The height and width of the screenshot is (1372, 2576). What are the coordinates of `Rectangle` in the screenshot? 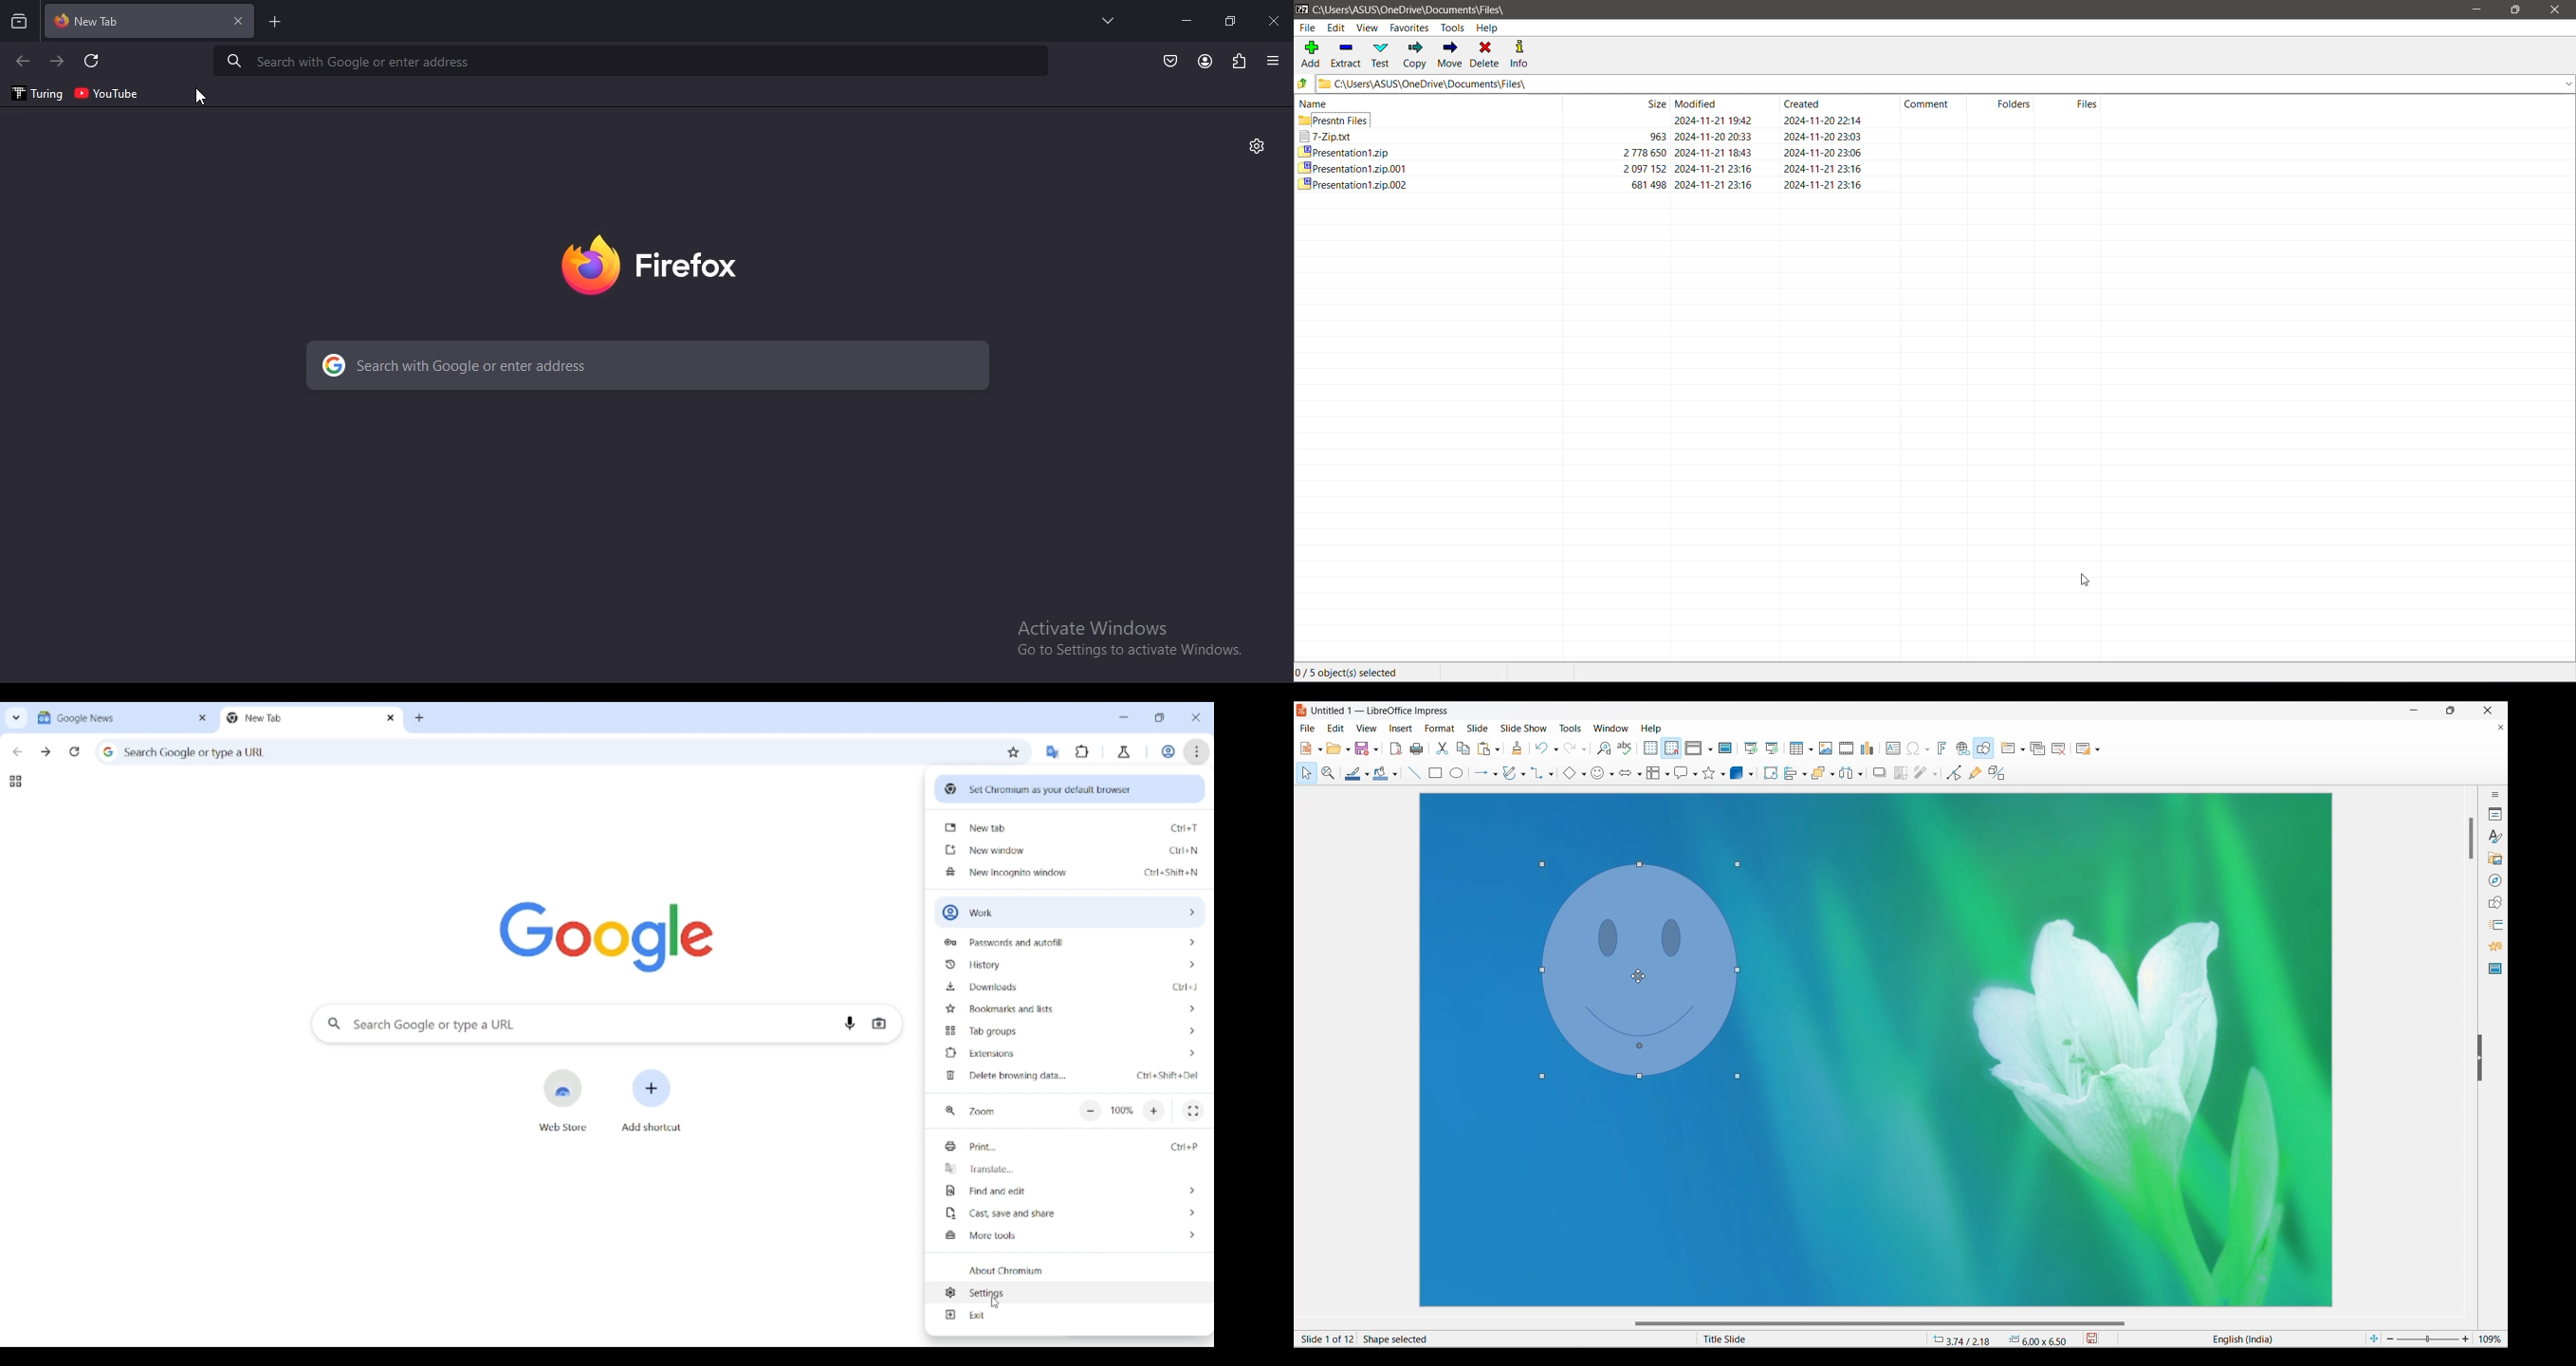 It's located at (1435, 773).